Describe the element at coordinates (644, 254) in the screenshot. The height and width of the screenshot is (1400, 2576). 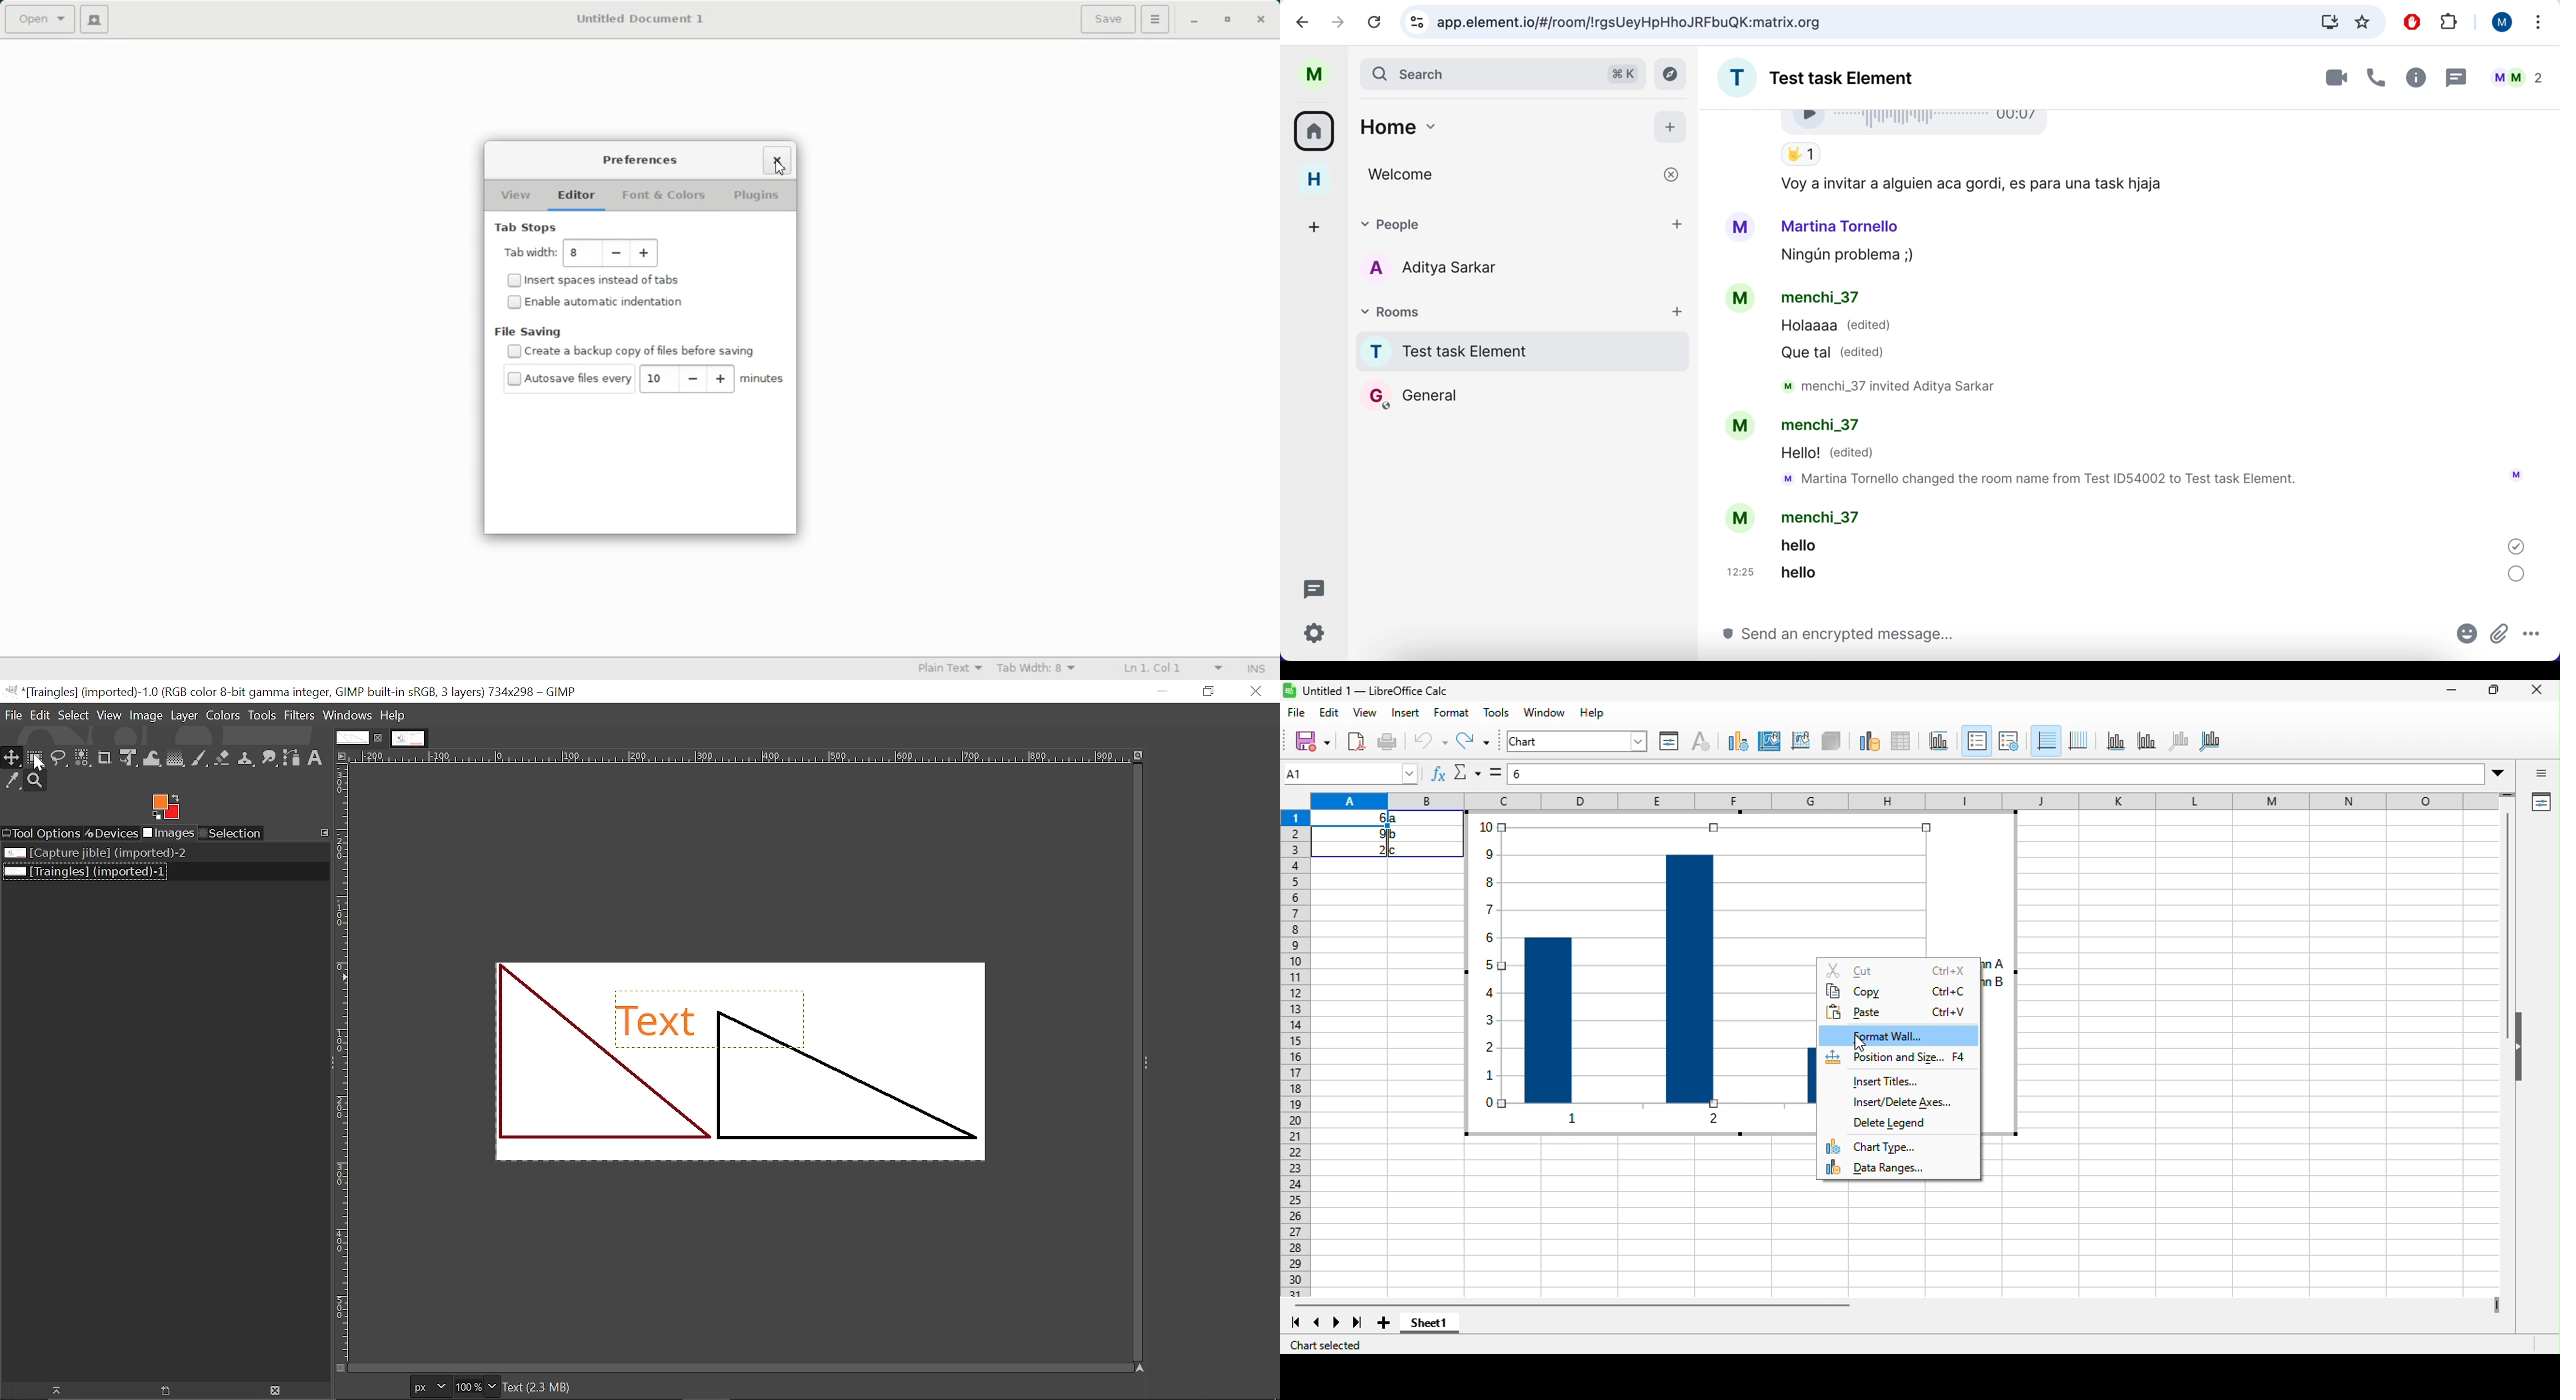
I see `Increase` at that location.